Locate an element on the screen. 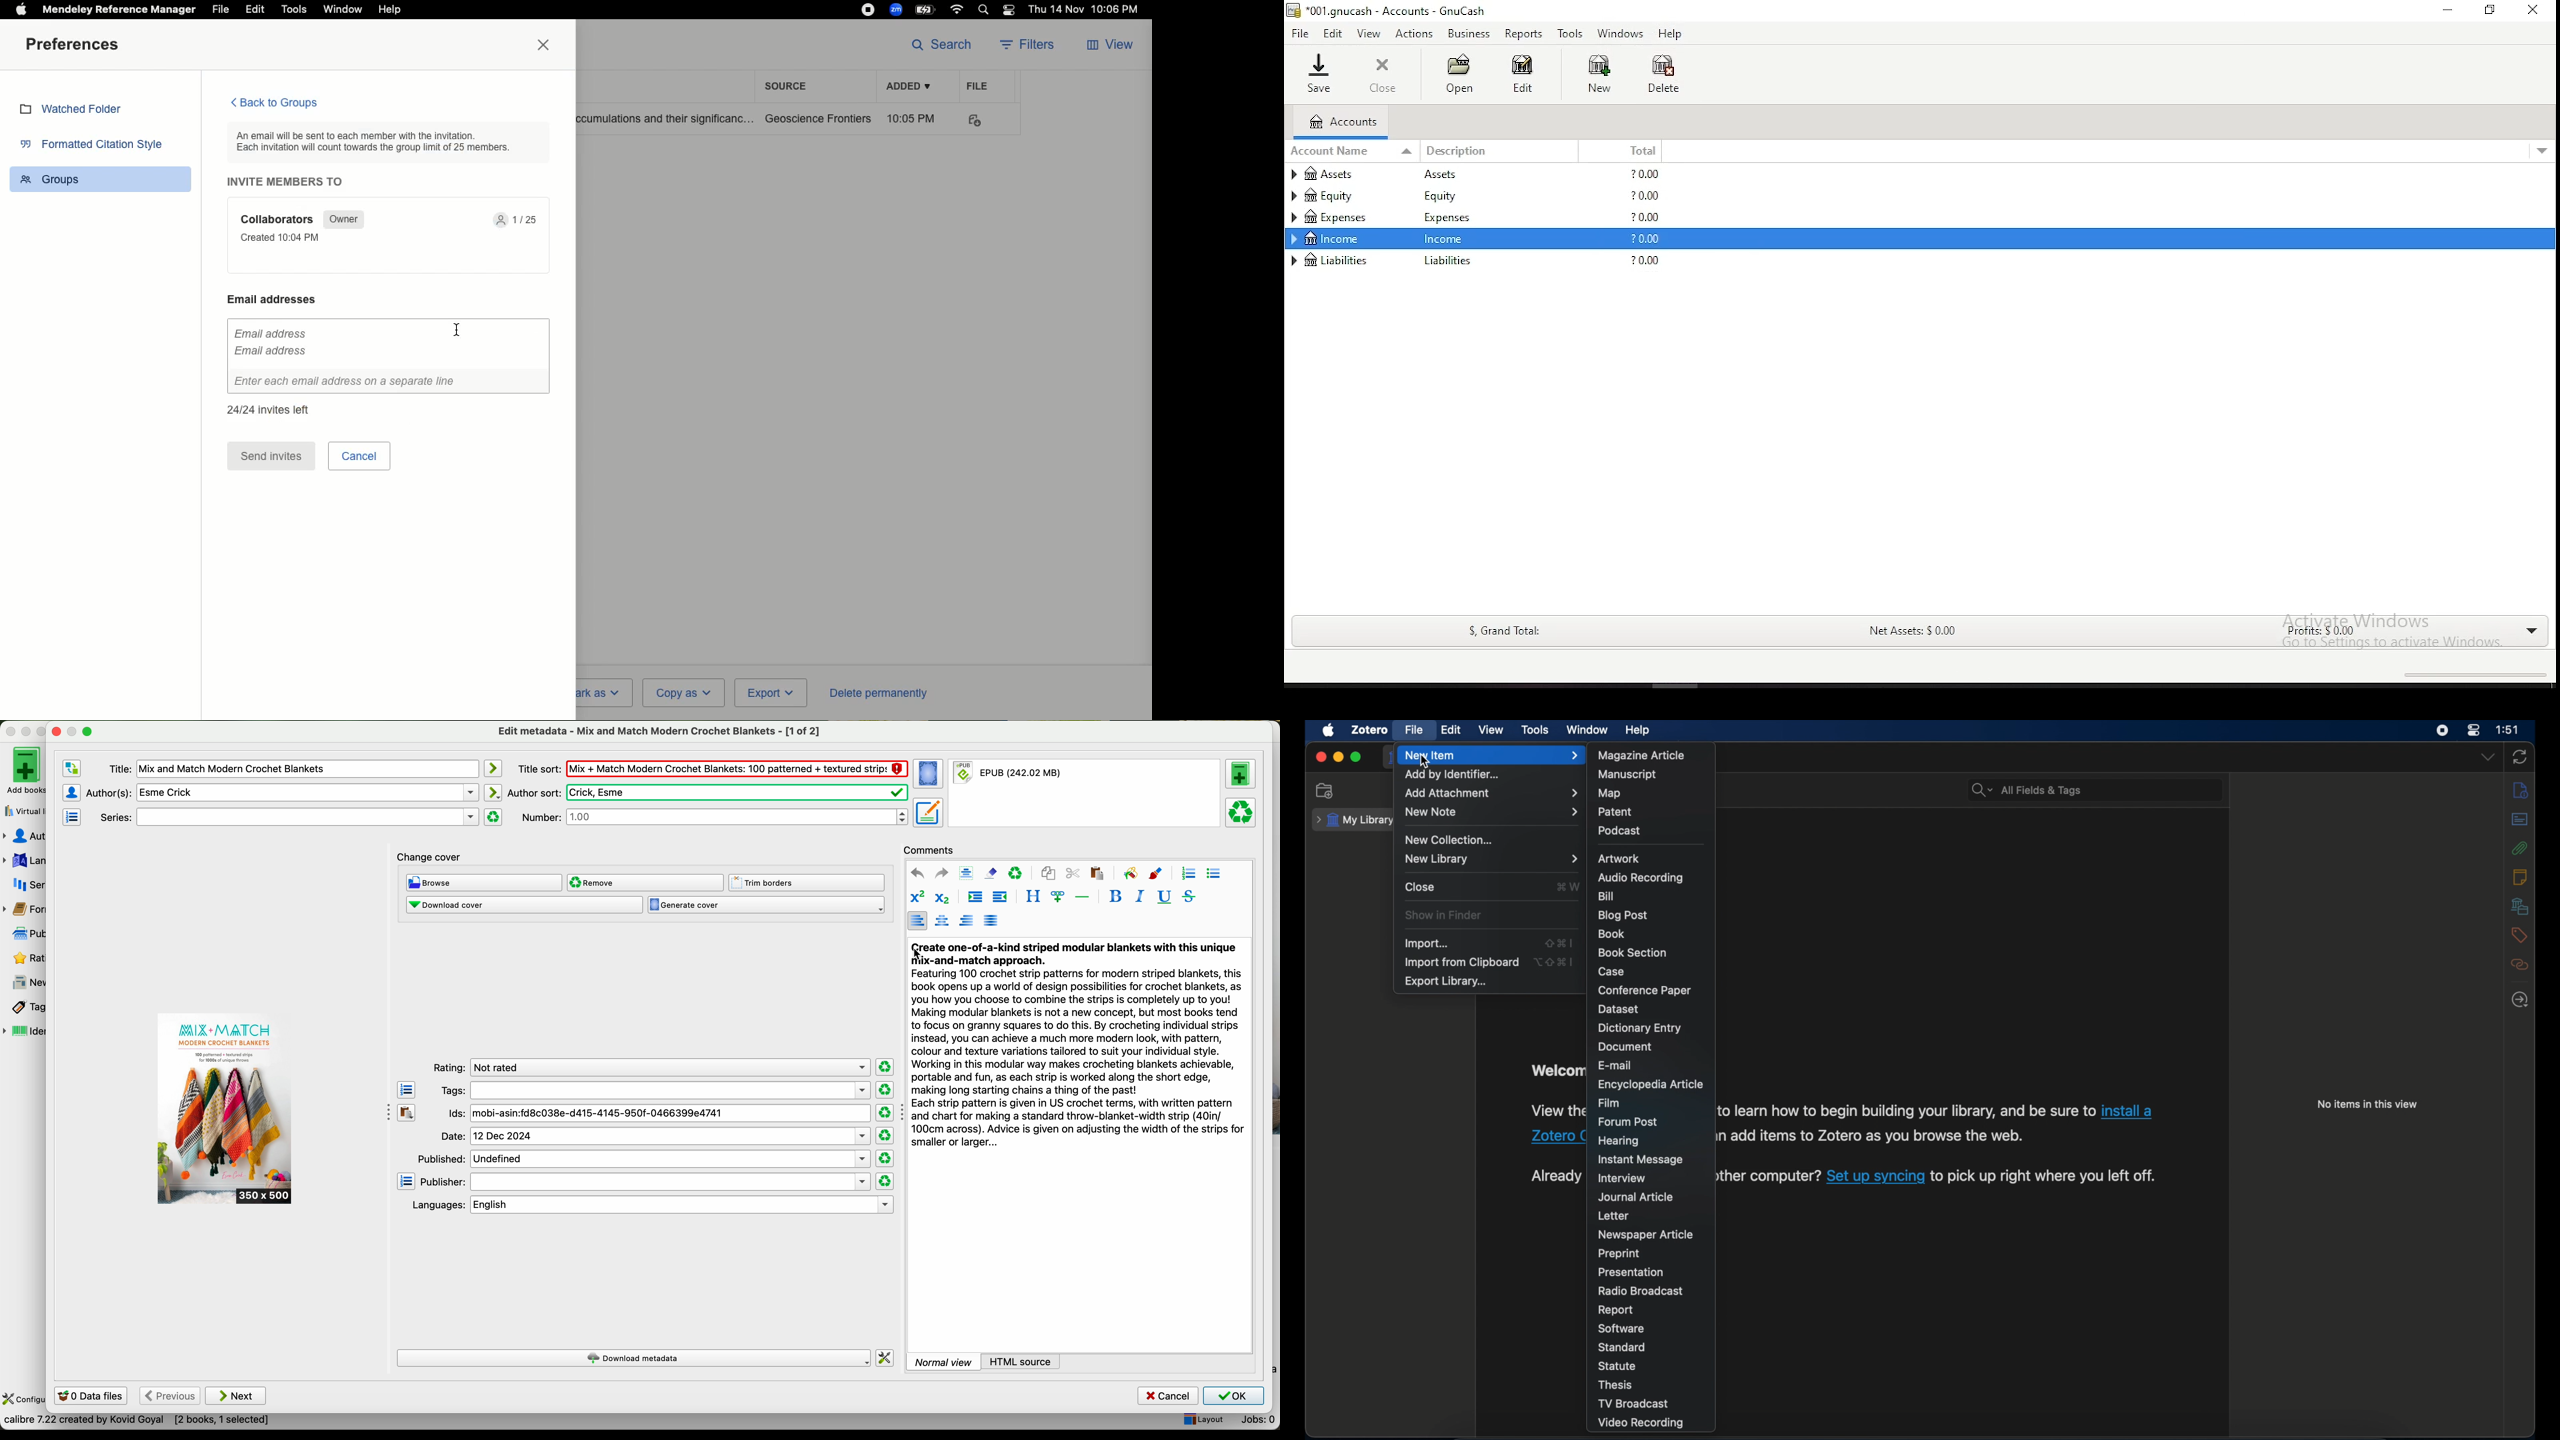 The height and width of the screenshot is (1456, 2576). disable minimize window is located at coordinates (75, 731).